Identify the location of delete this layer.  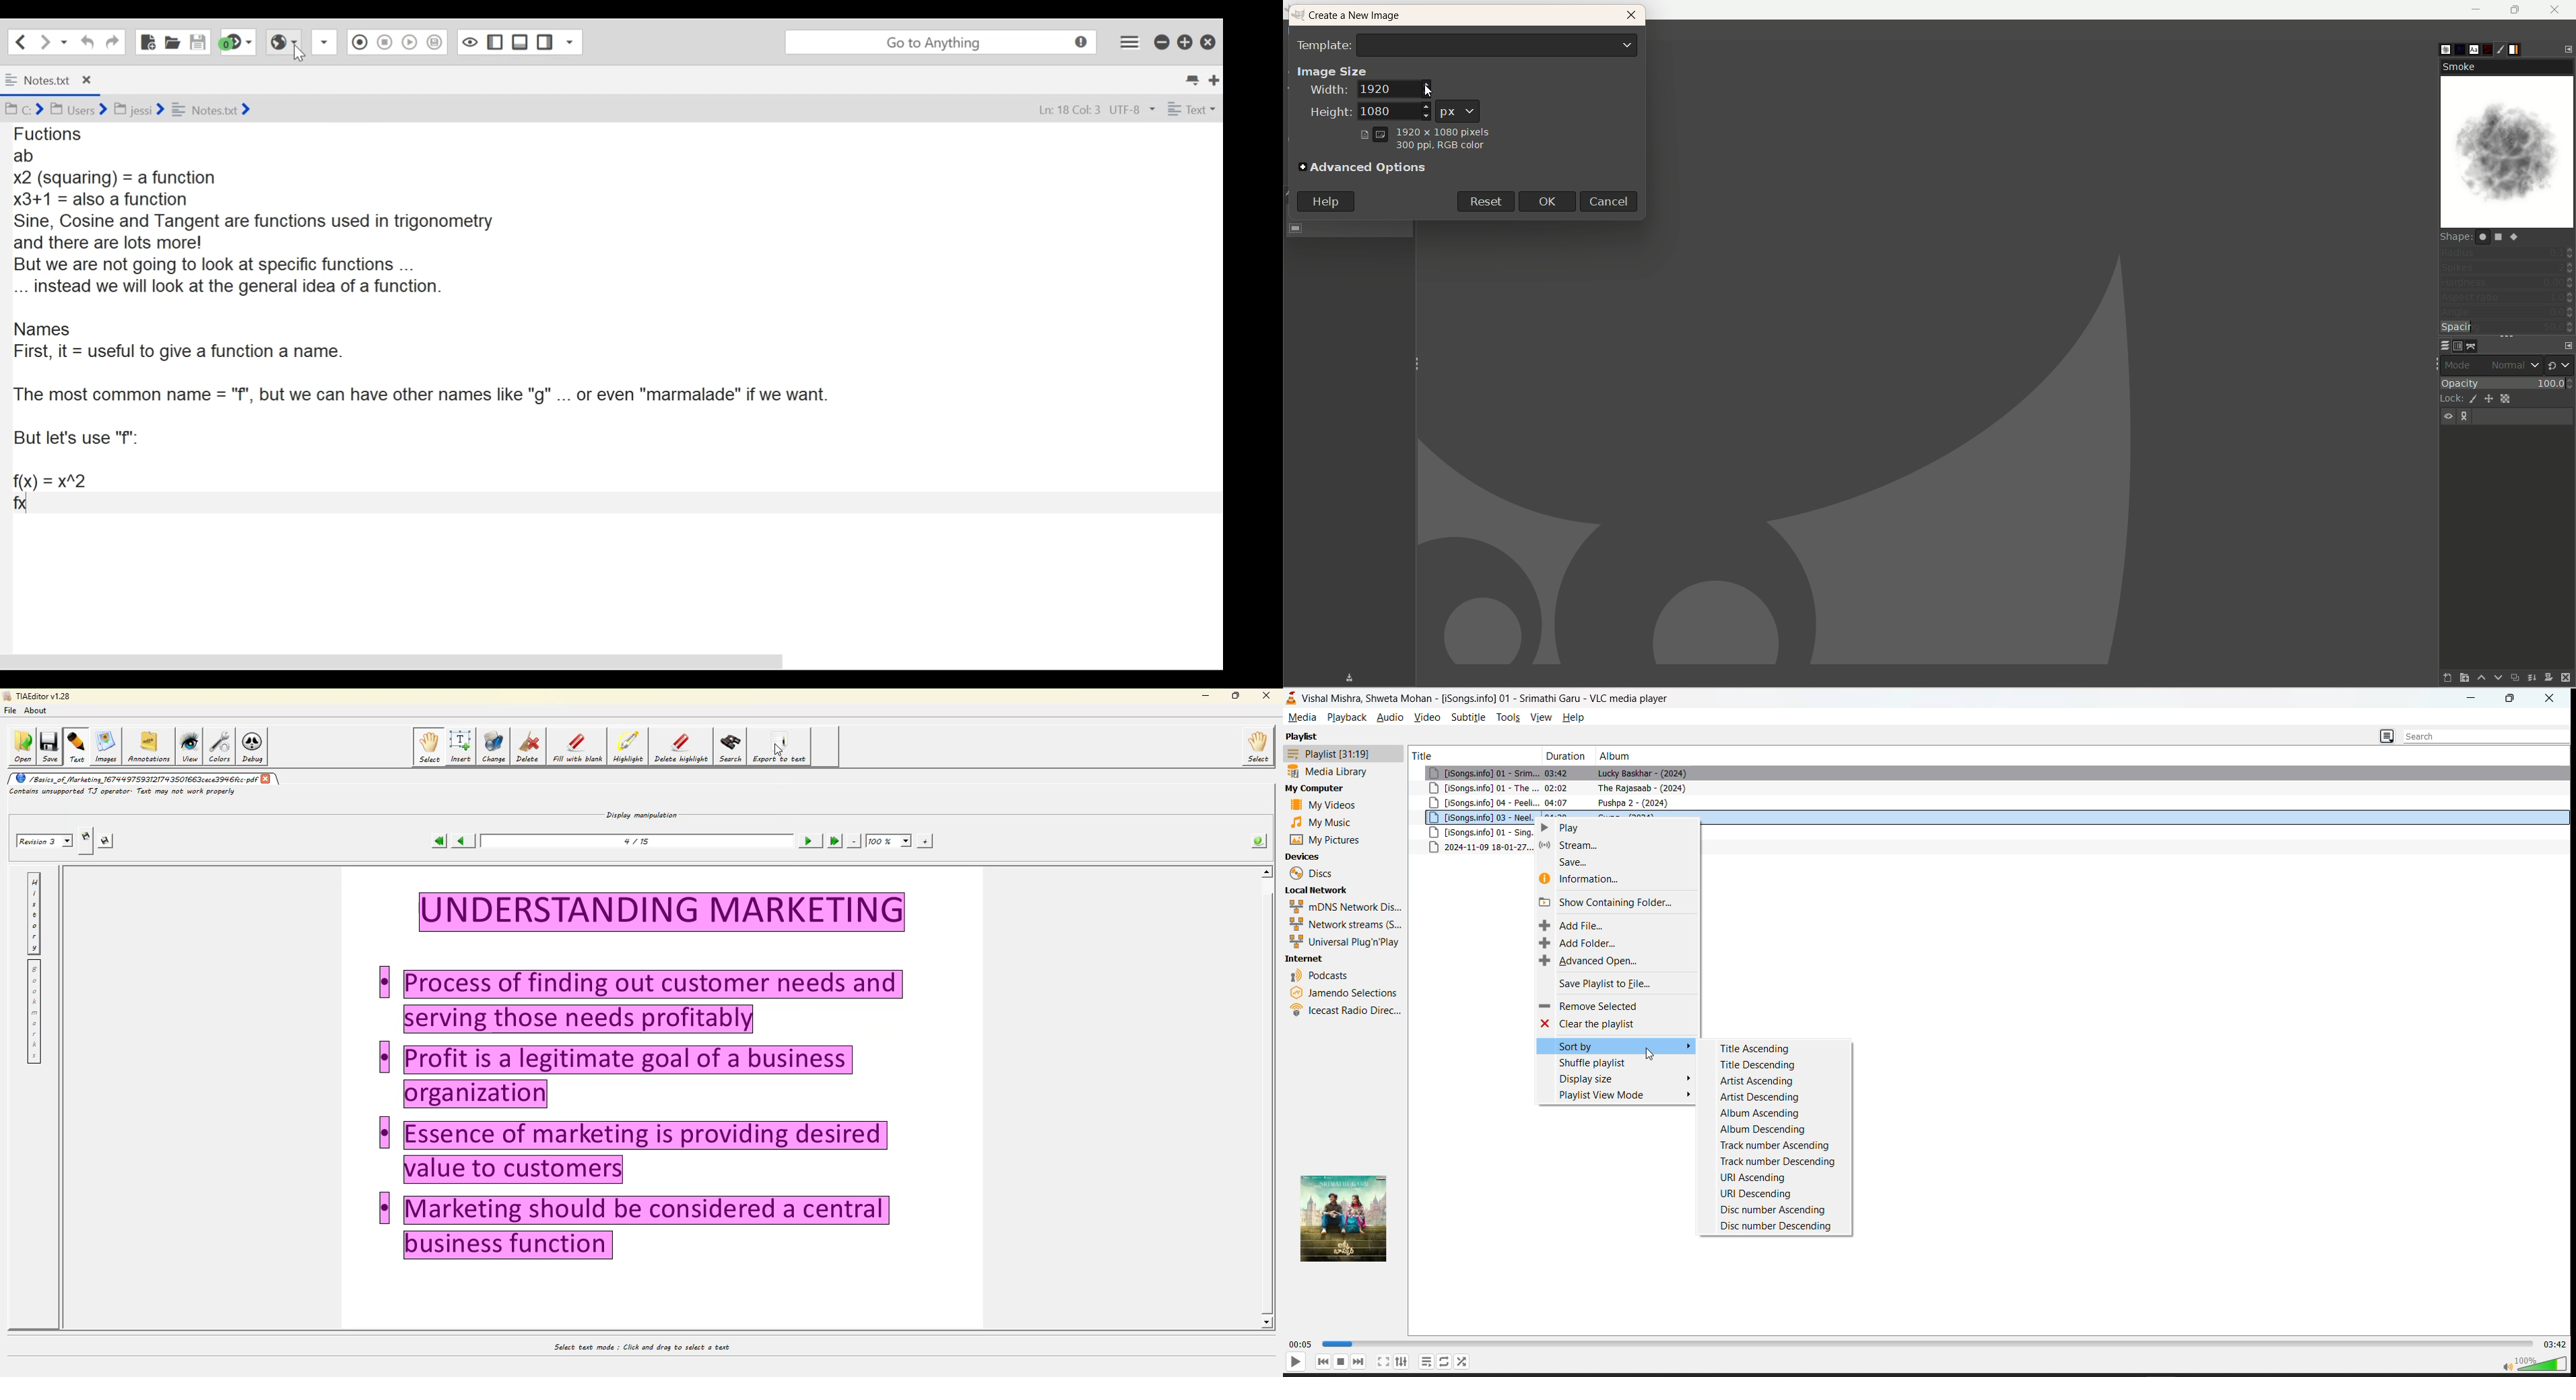
(2567, 678).